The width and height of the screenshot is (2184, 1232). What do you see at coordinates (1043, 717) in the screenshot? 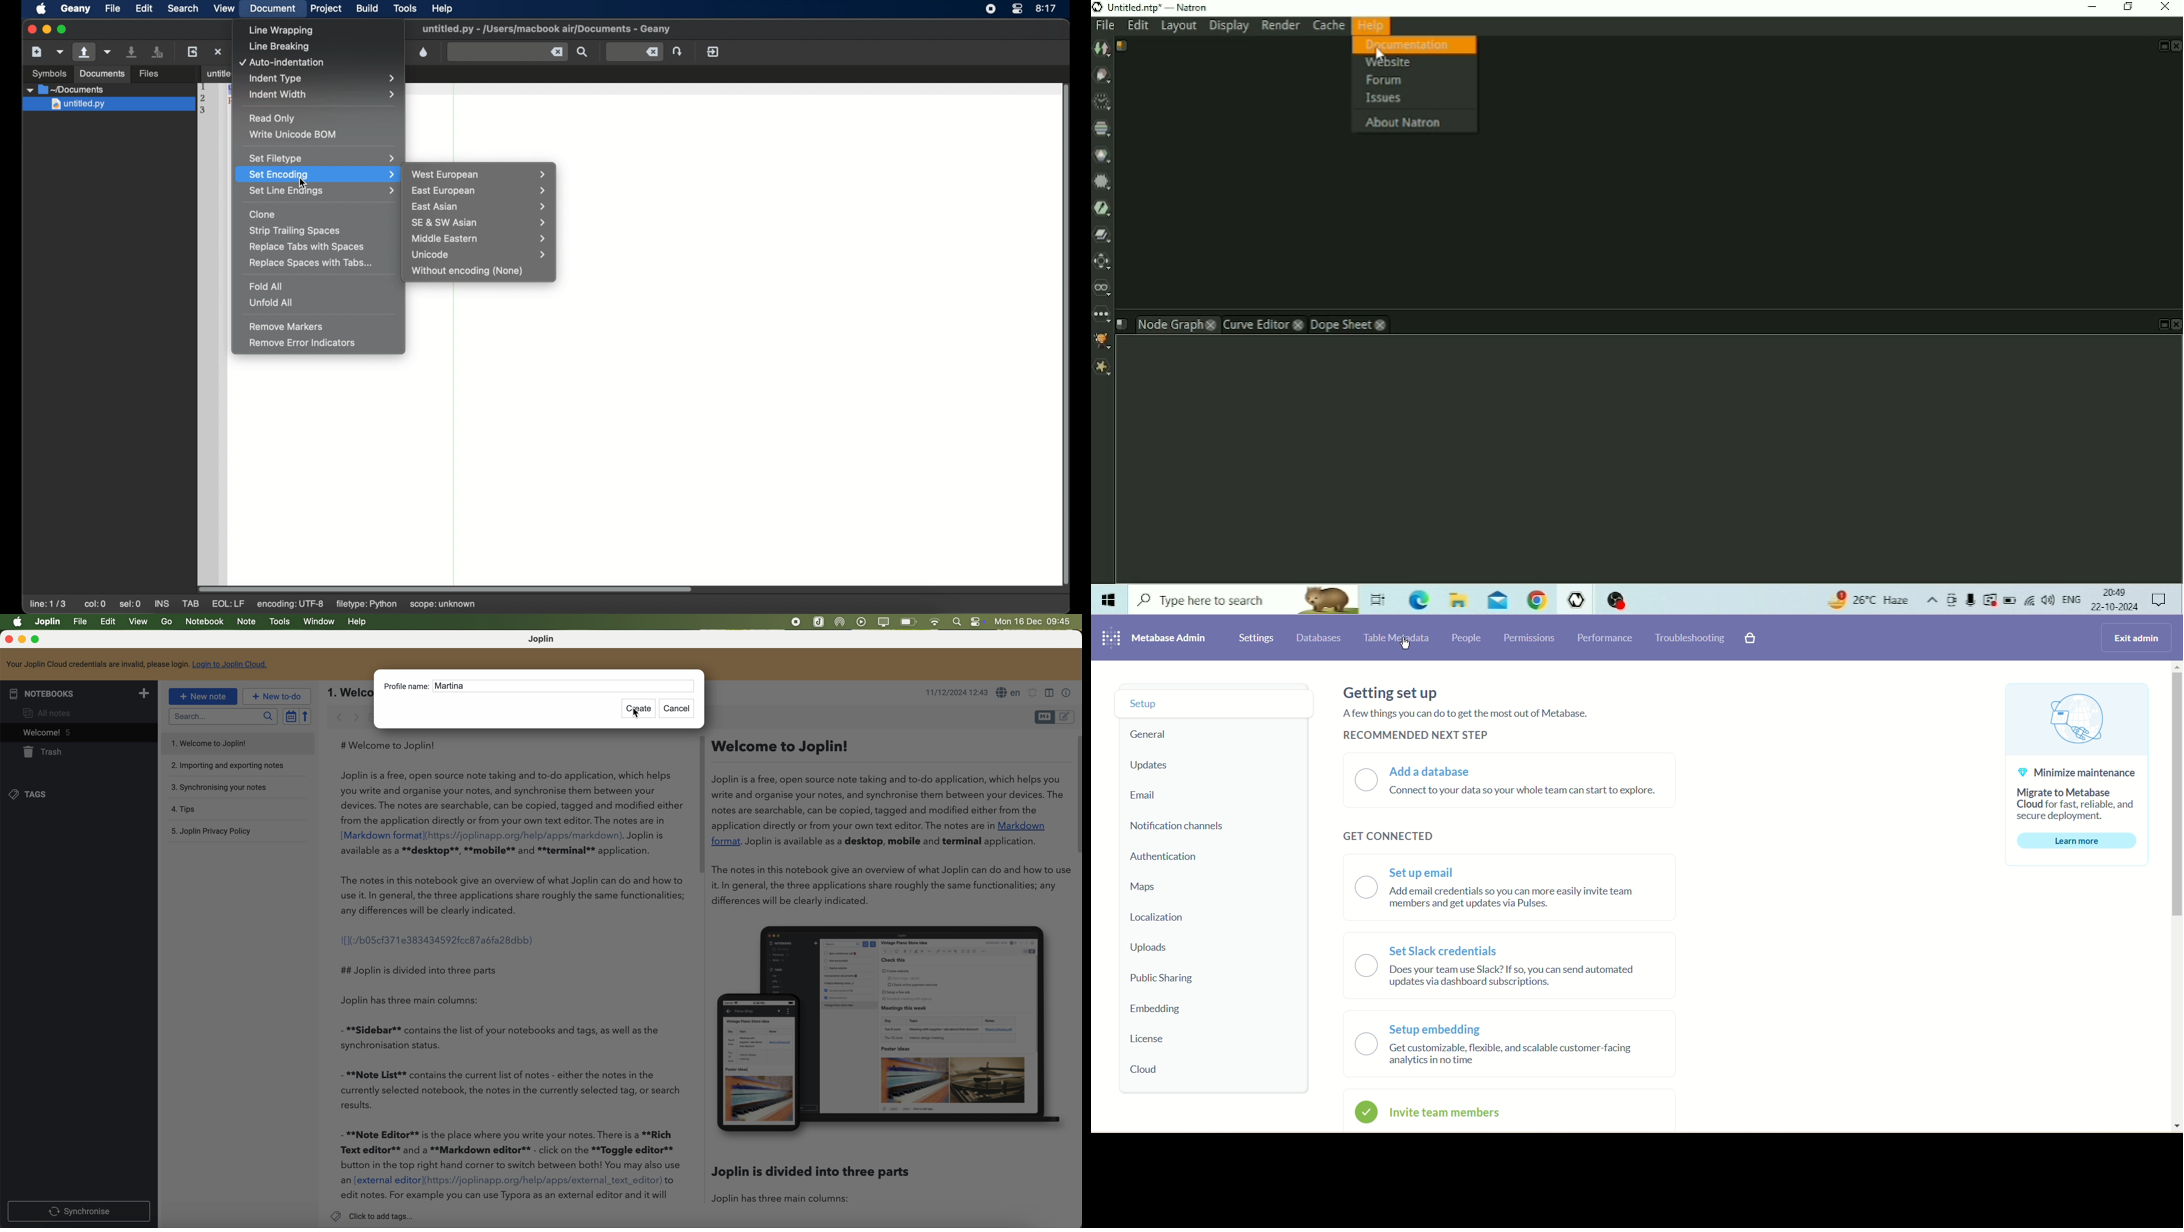
I see `toggle editors` at bounding box center [1043, 717].